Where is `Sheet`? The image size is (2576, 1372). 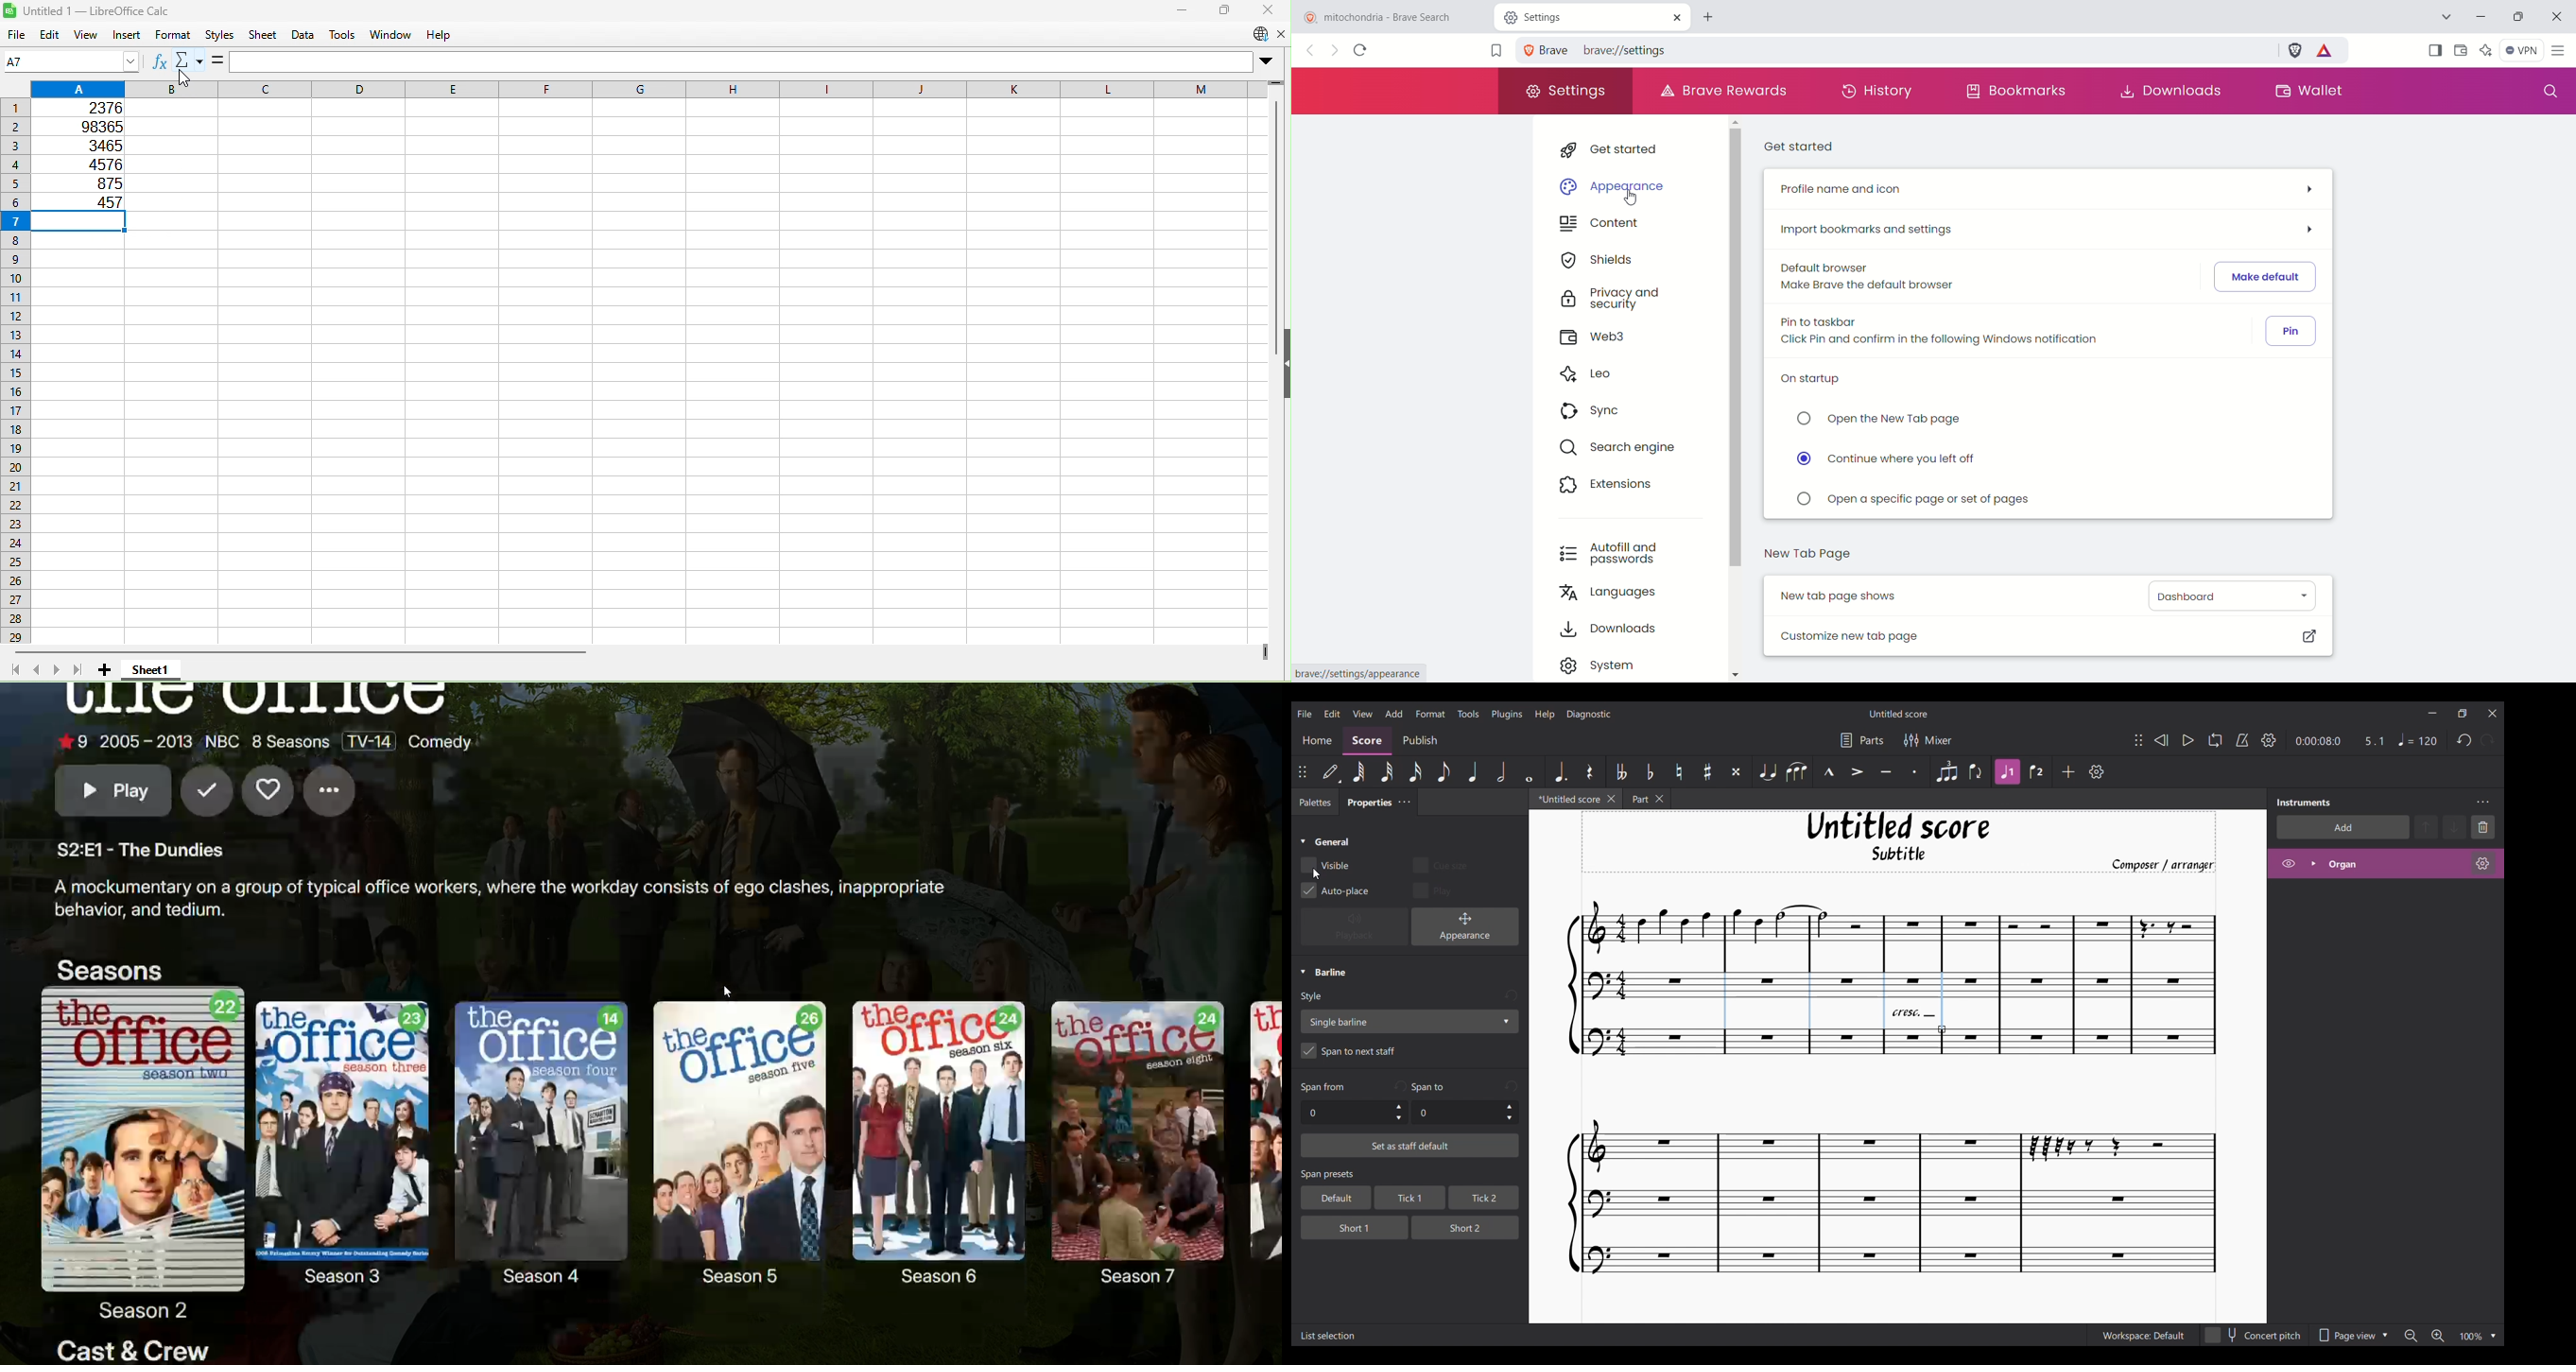
Sheet is located at coordinates (265, 37).